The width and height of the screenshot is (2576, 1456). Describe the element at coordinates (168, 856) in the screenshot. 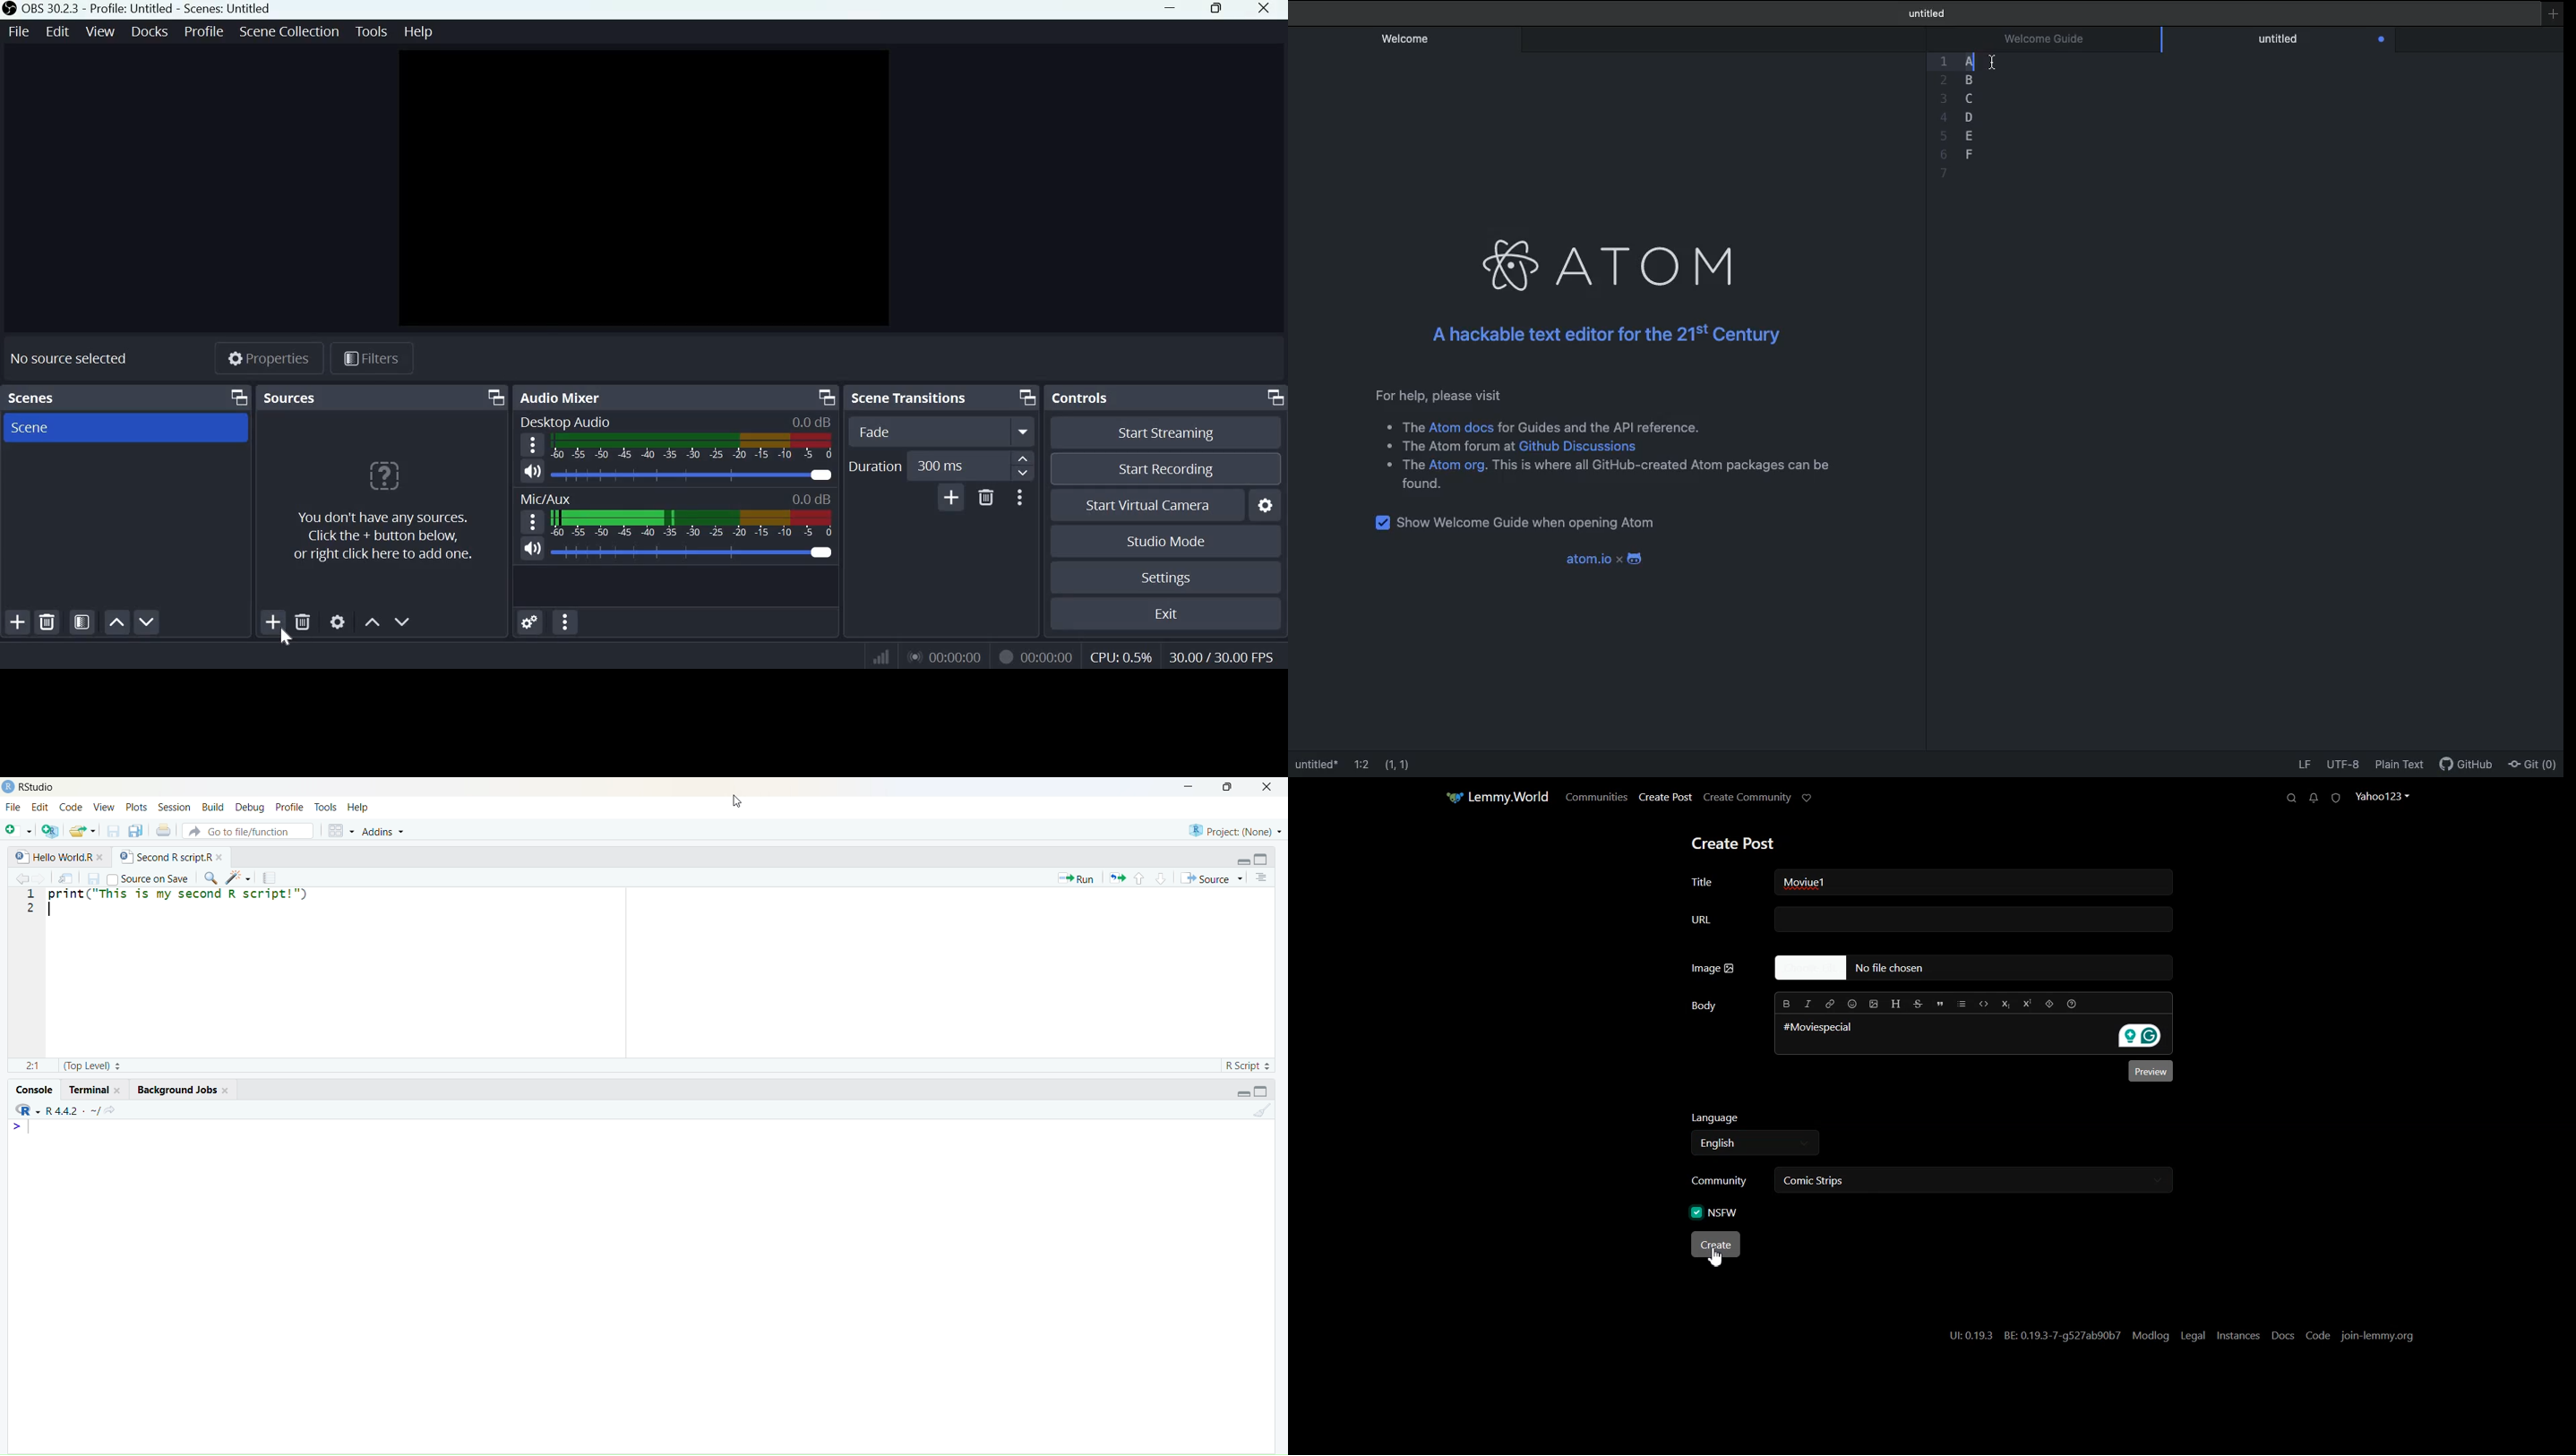

I see `Second R Script.R` at that location.